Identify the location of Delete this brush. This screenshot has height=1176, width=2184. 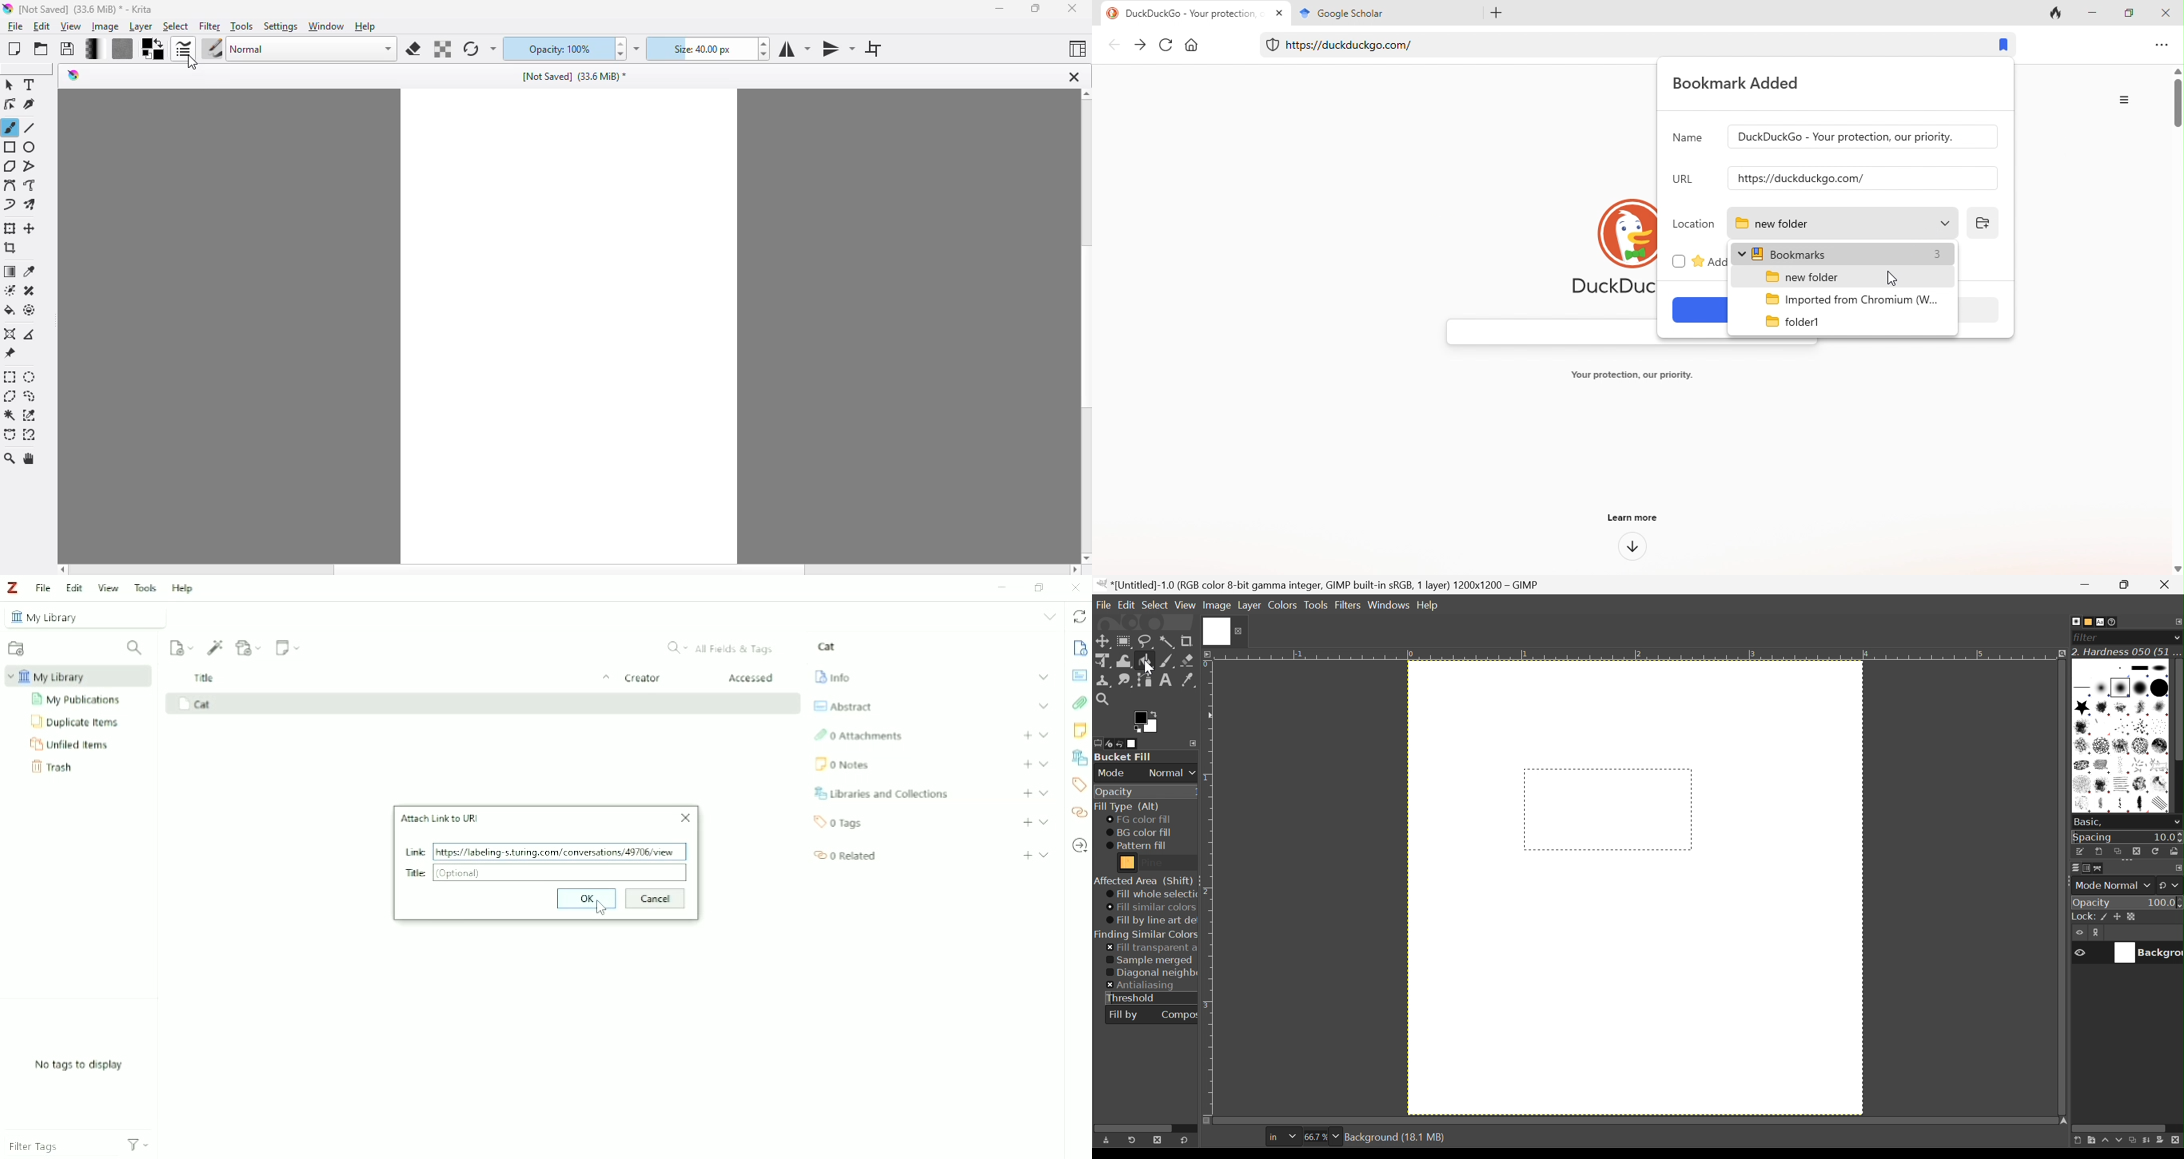
(2136, 851).